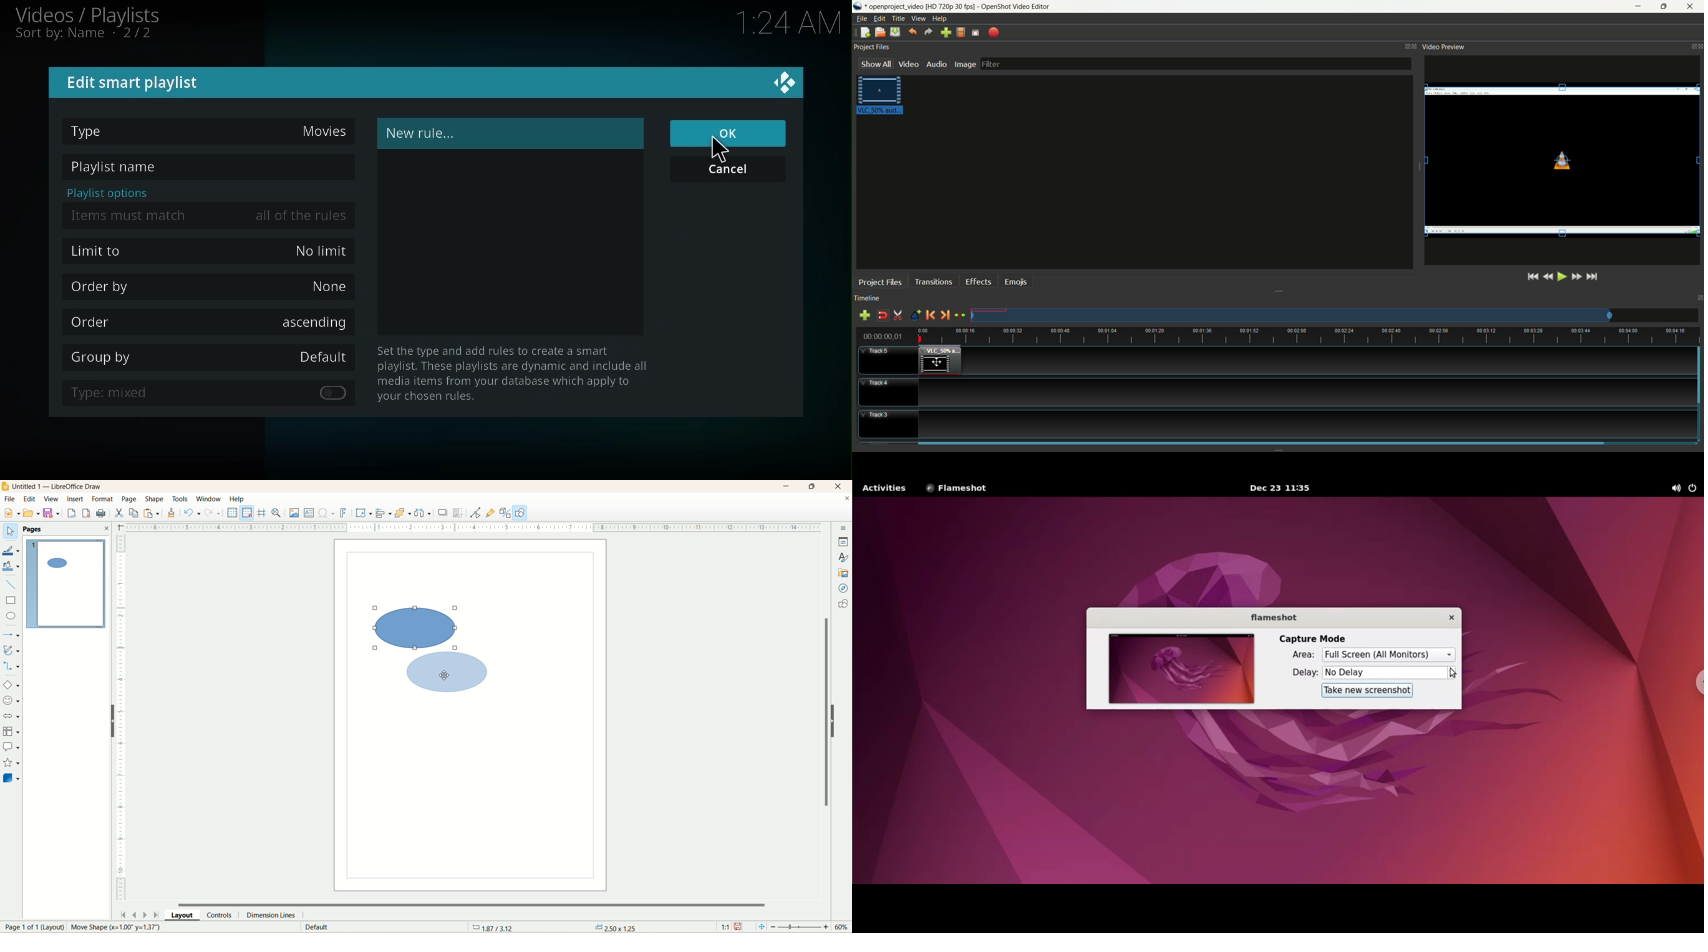 The width and height of the screenshot is (1708, 952). Describe the element at coordinates (74, 499) in the screenshot. I see `insert` at that location.